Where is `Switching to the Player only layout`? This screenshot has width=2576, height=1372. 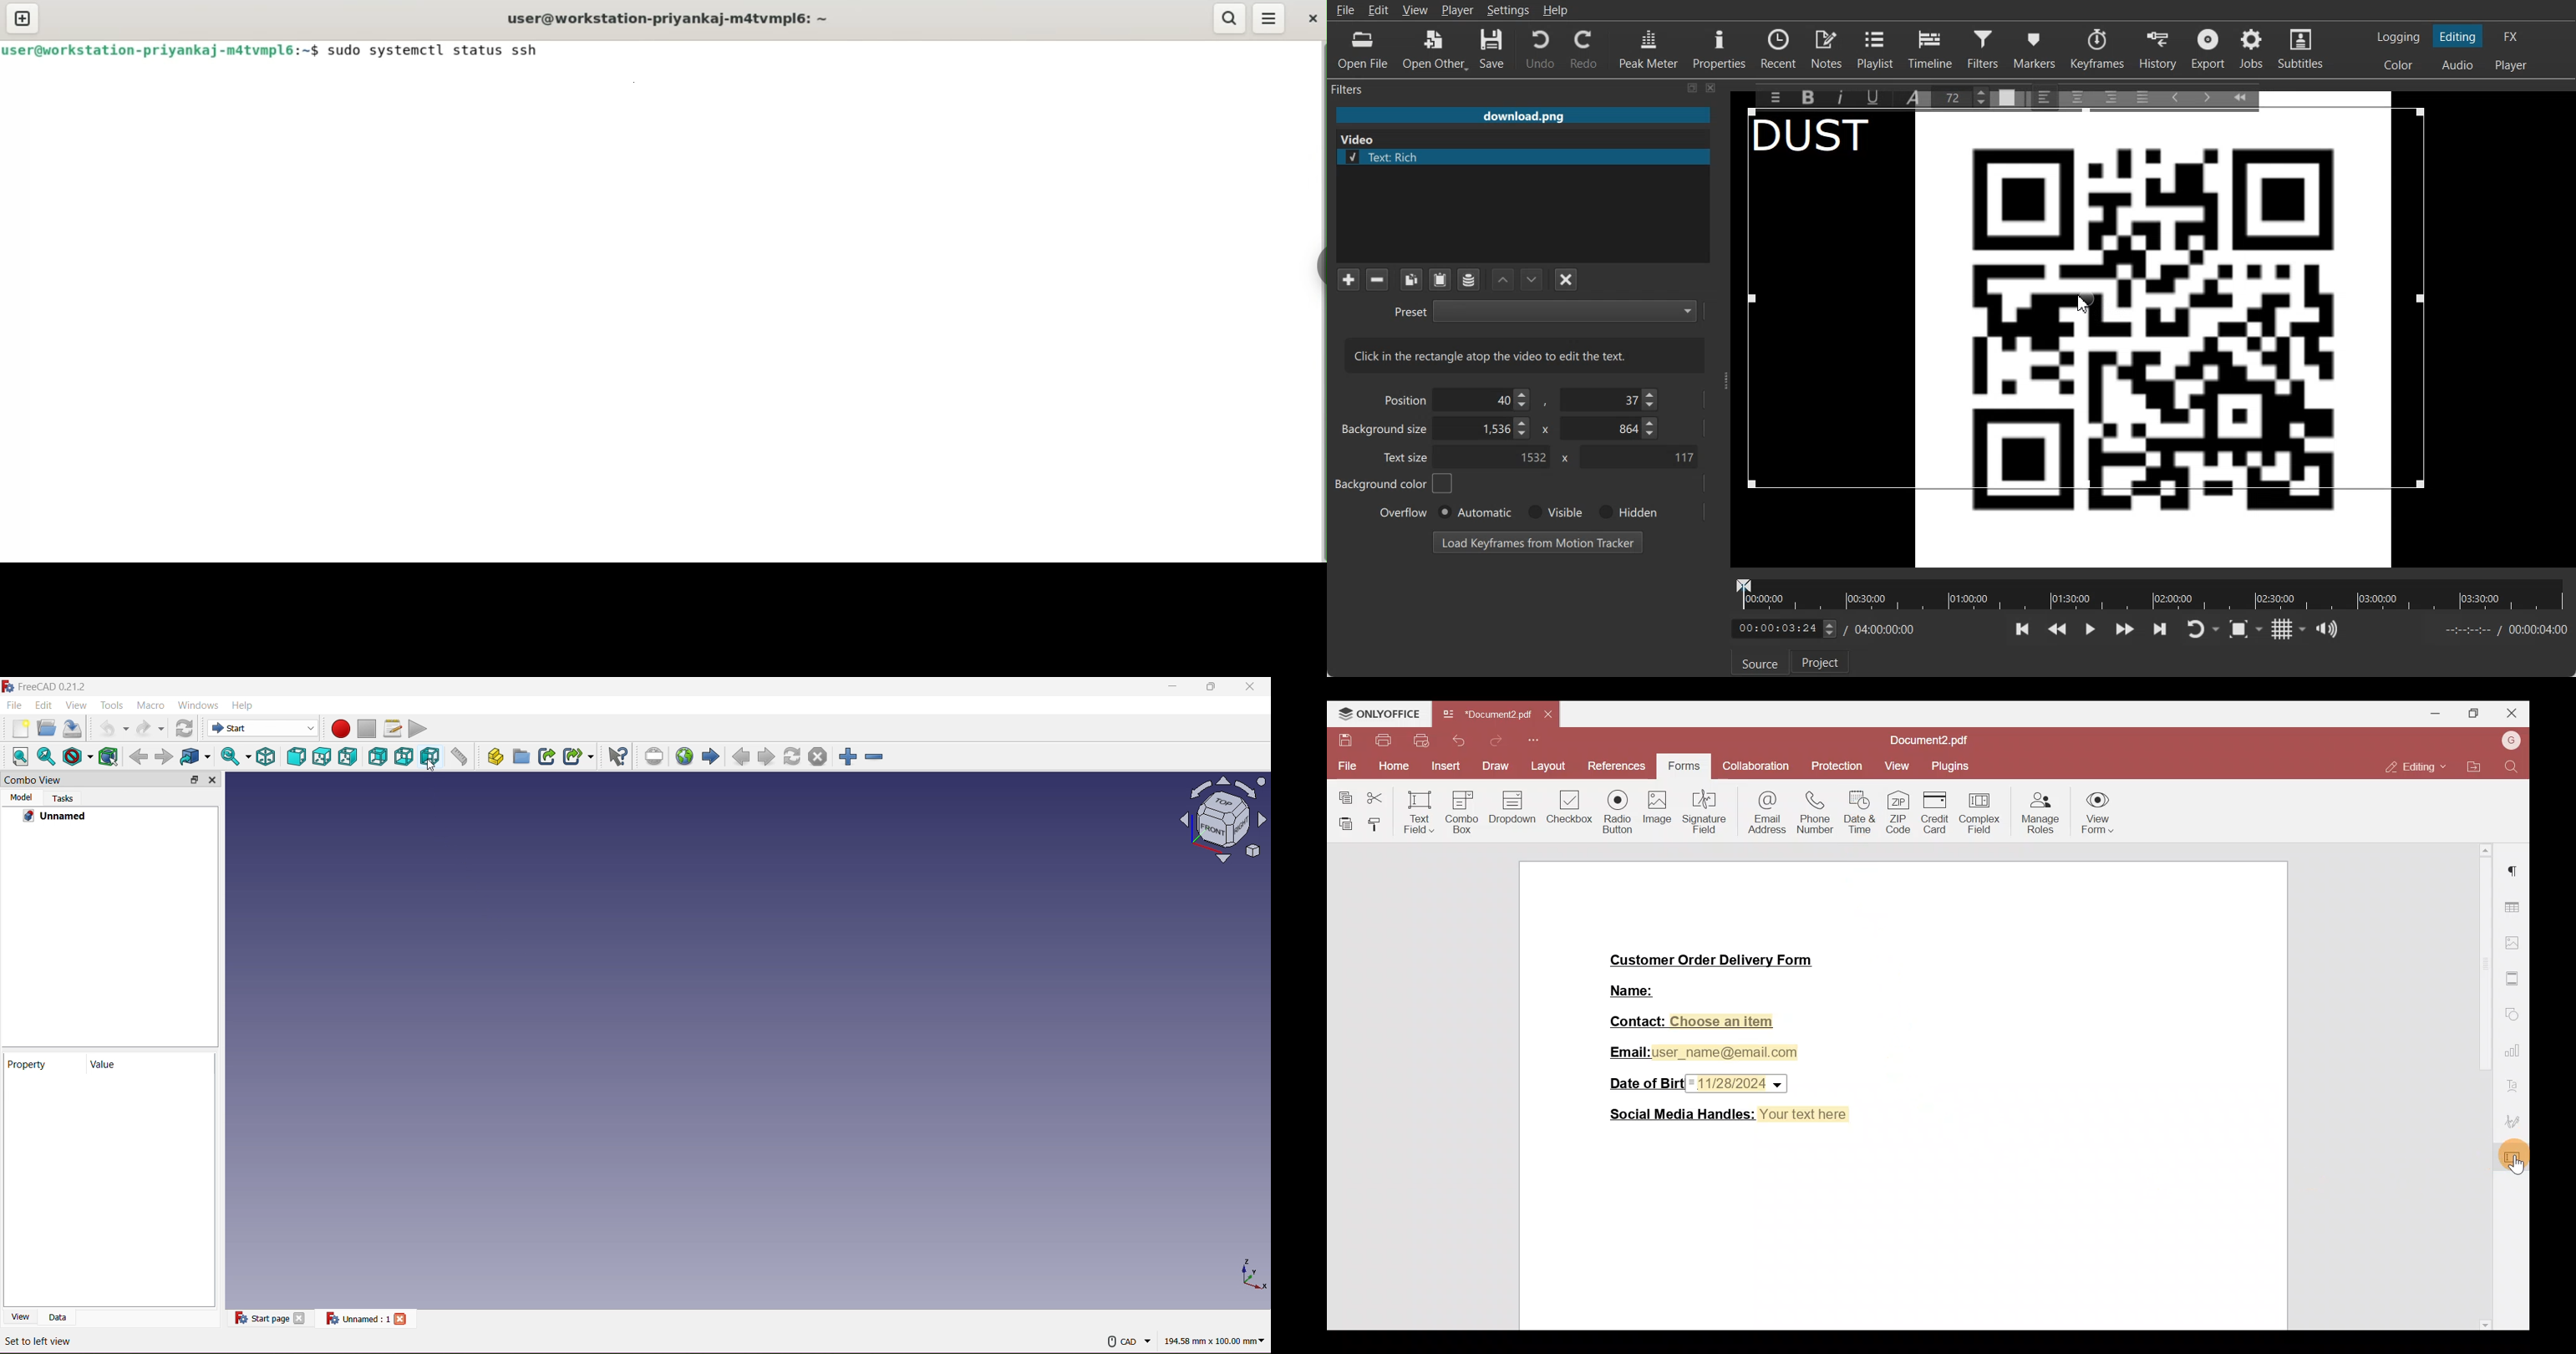 Switching to the Player only layout is located at coordinates (2513, 65).